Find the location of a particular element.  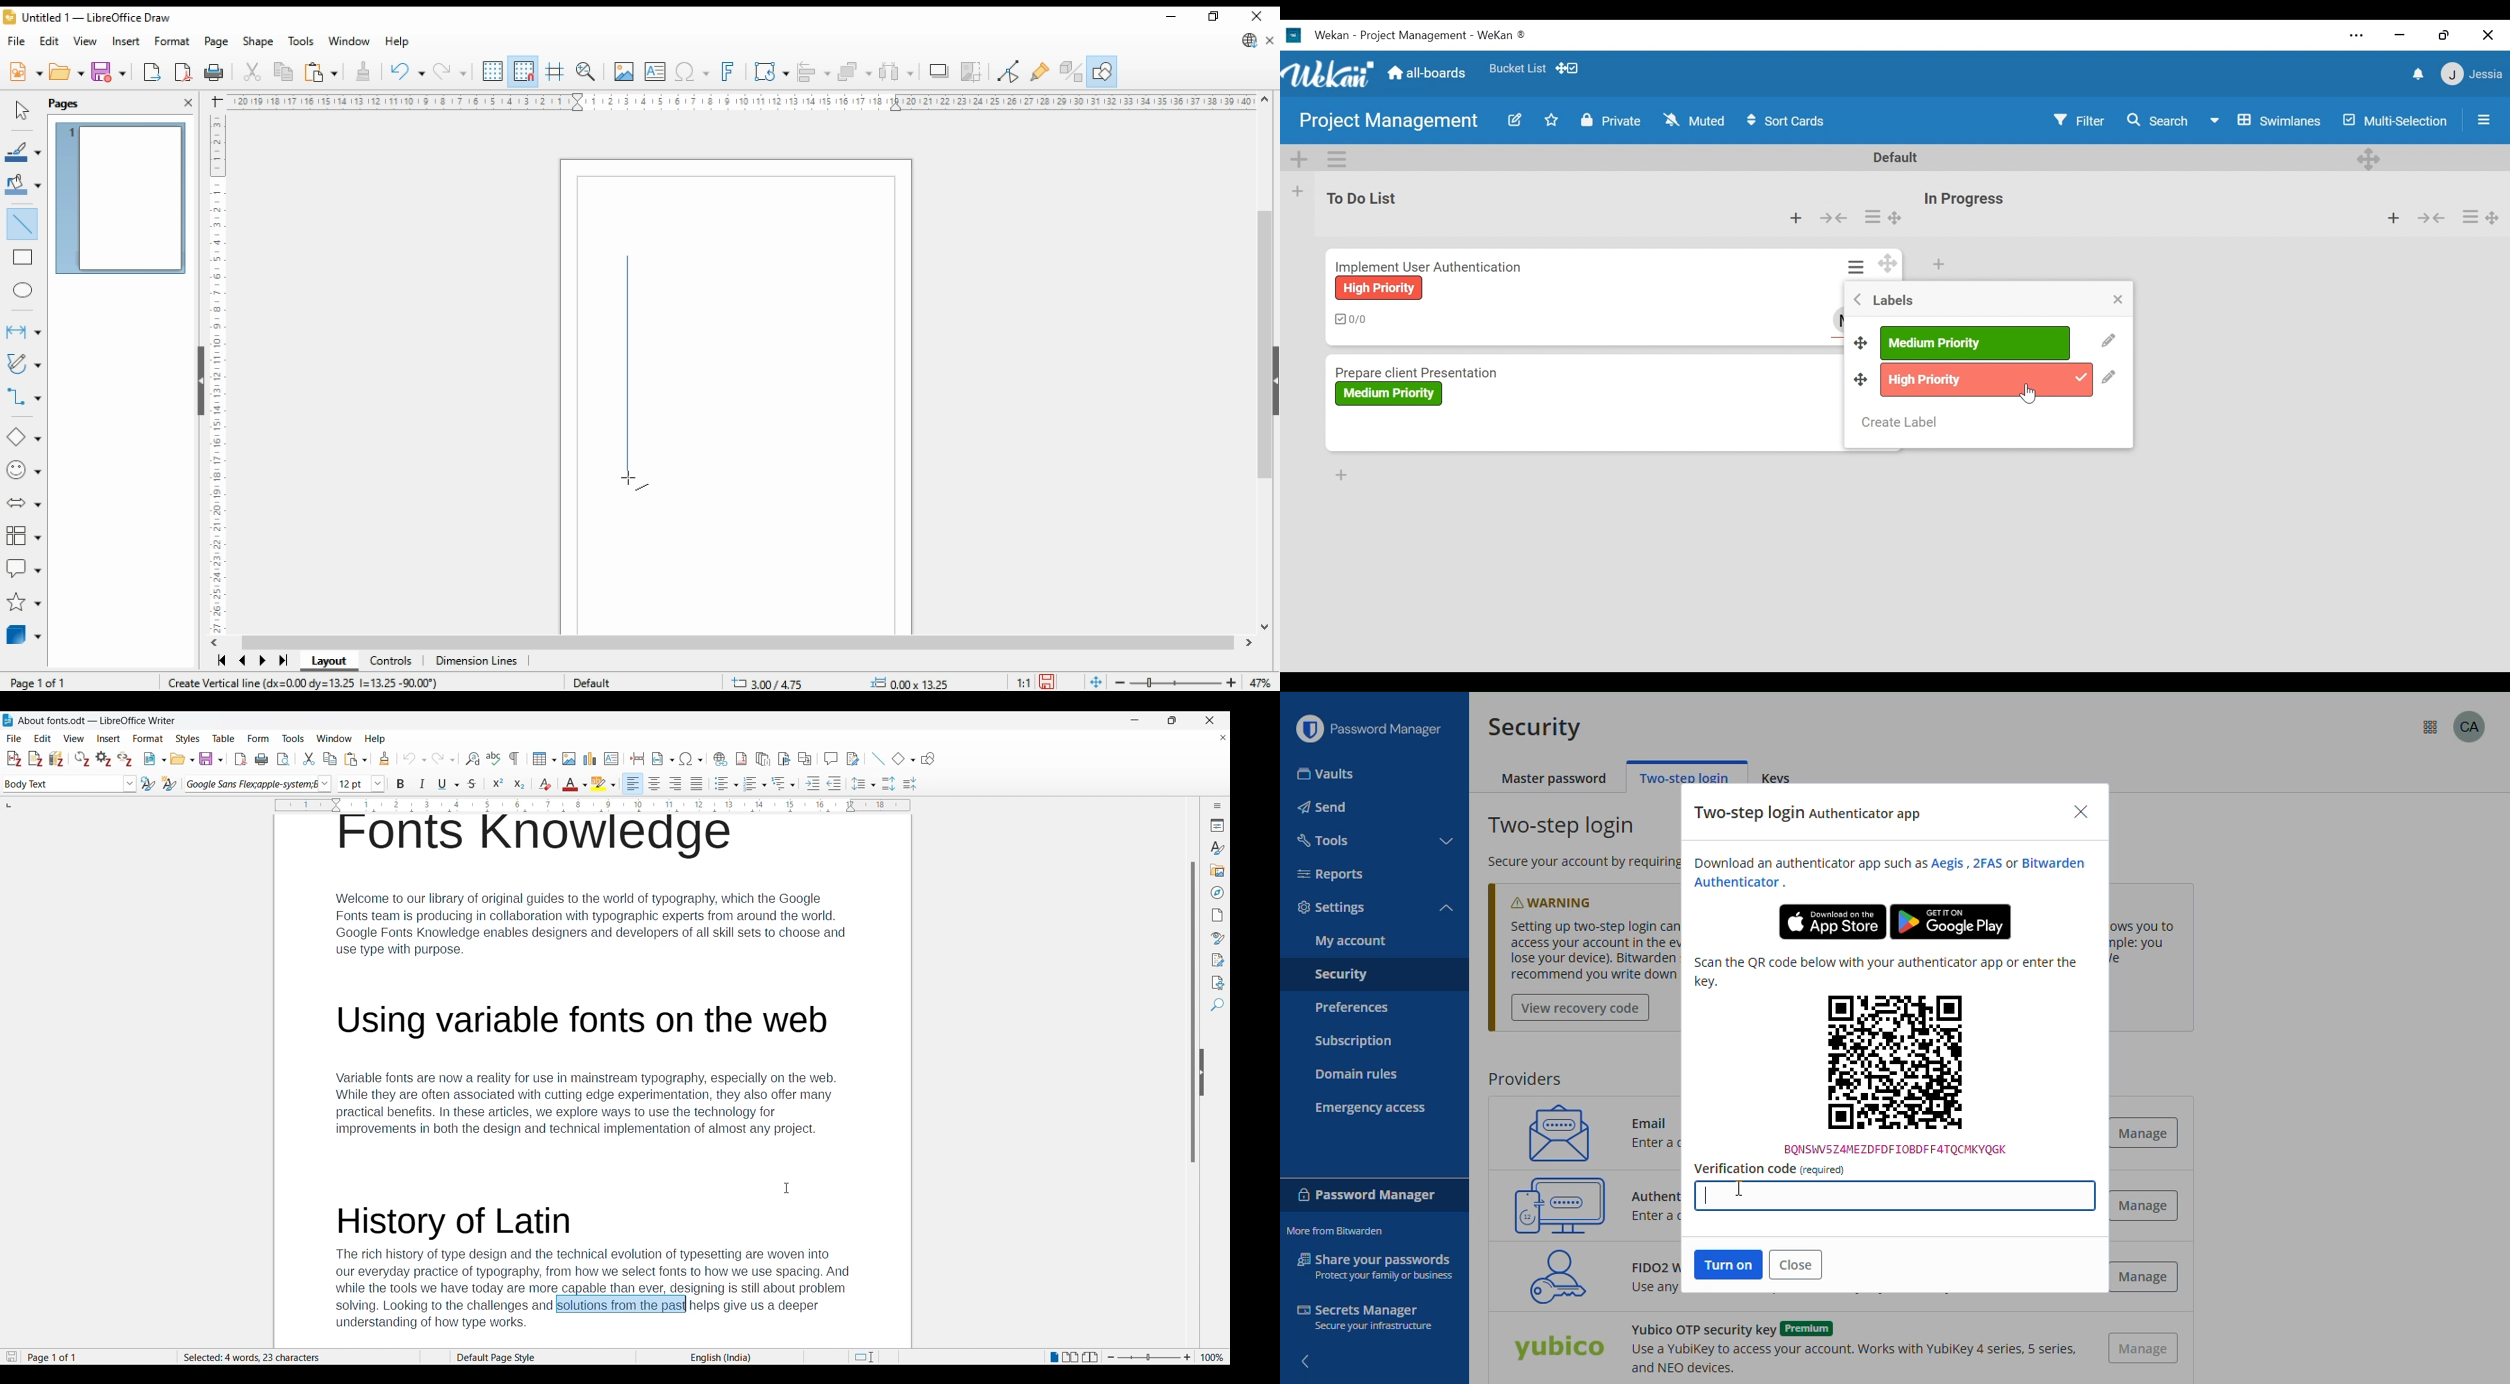

pan and zoom is located at coordinates (586, 72).